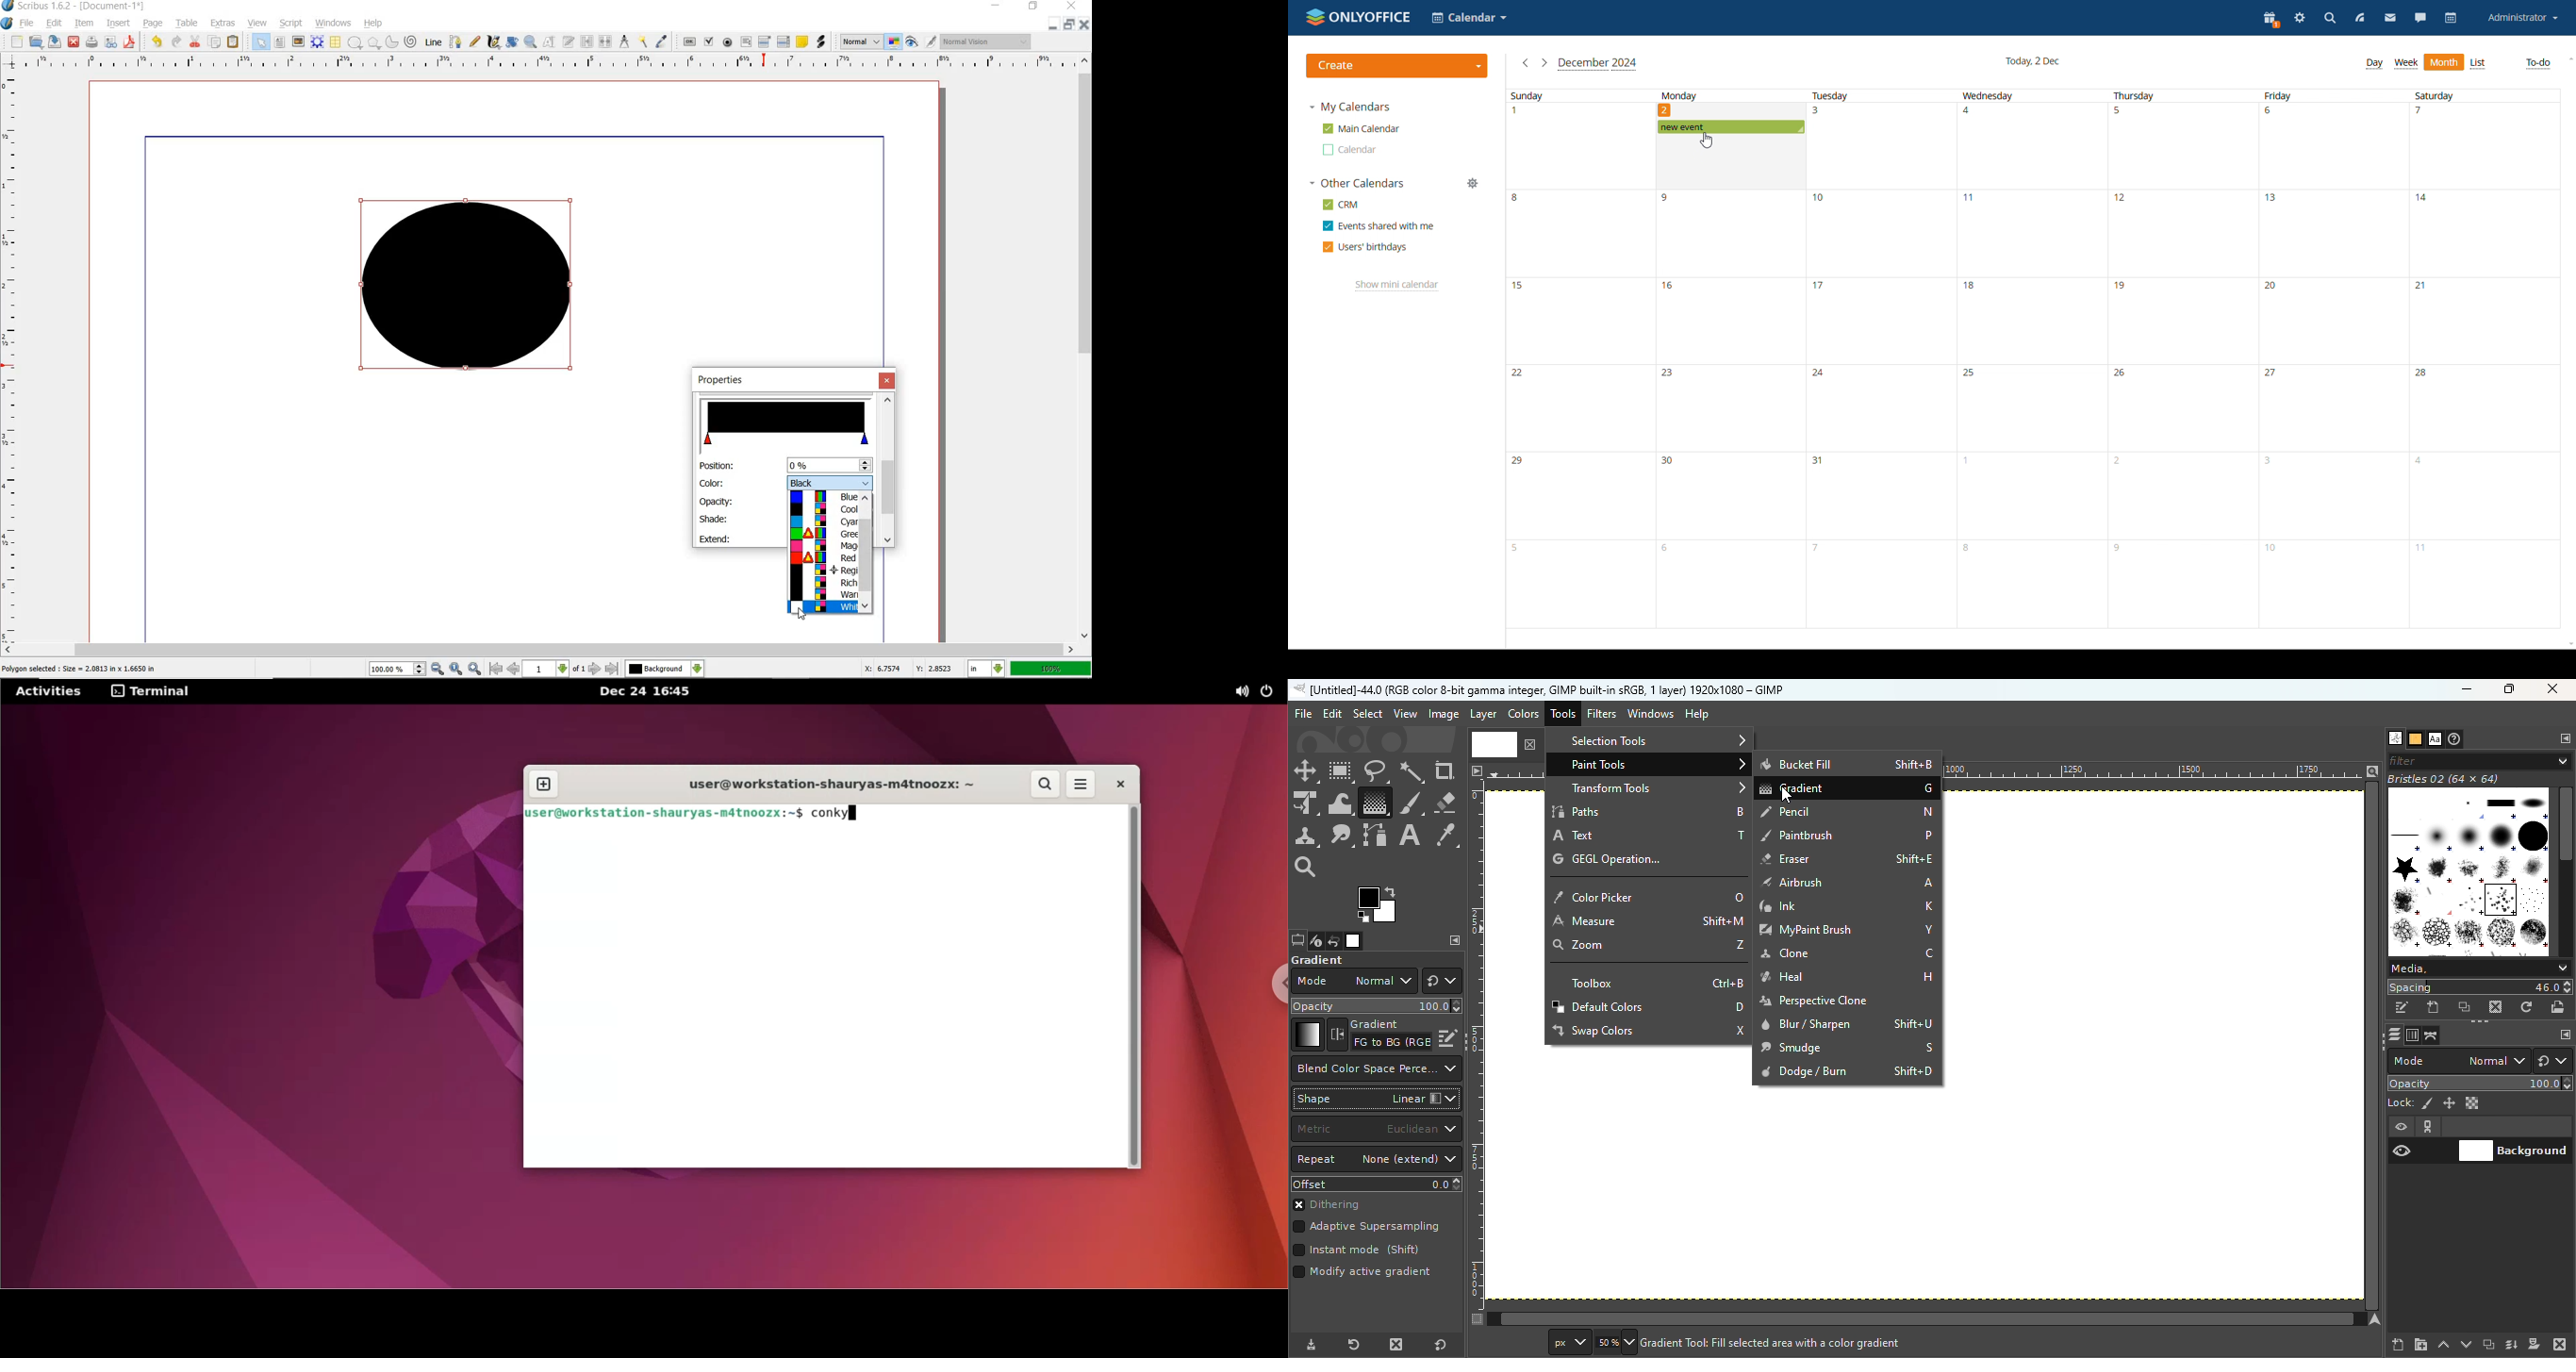  Describe the element at coordinates (157, 42) in the screenshot. I see `UNDO` at that location.